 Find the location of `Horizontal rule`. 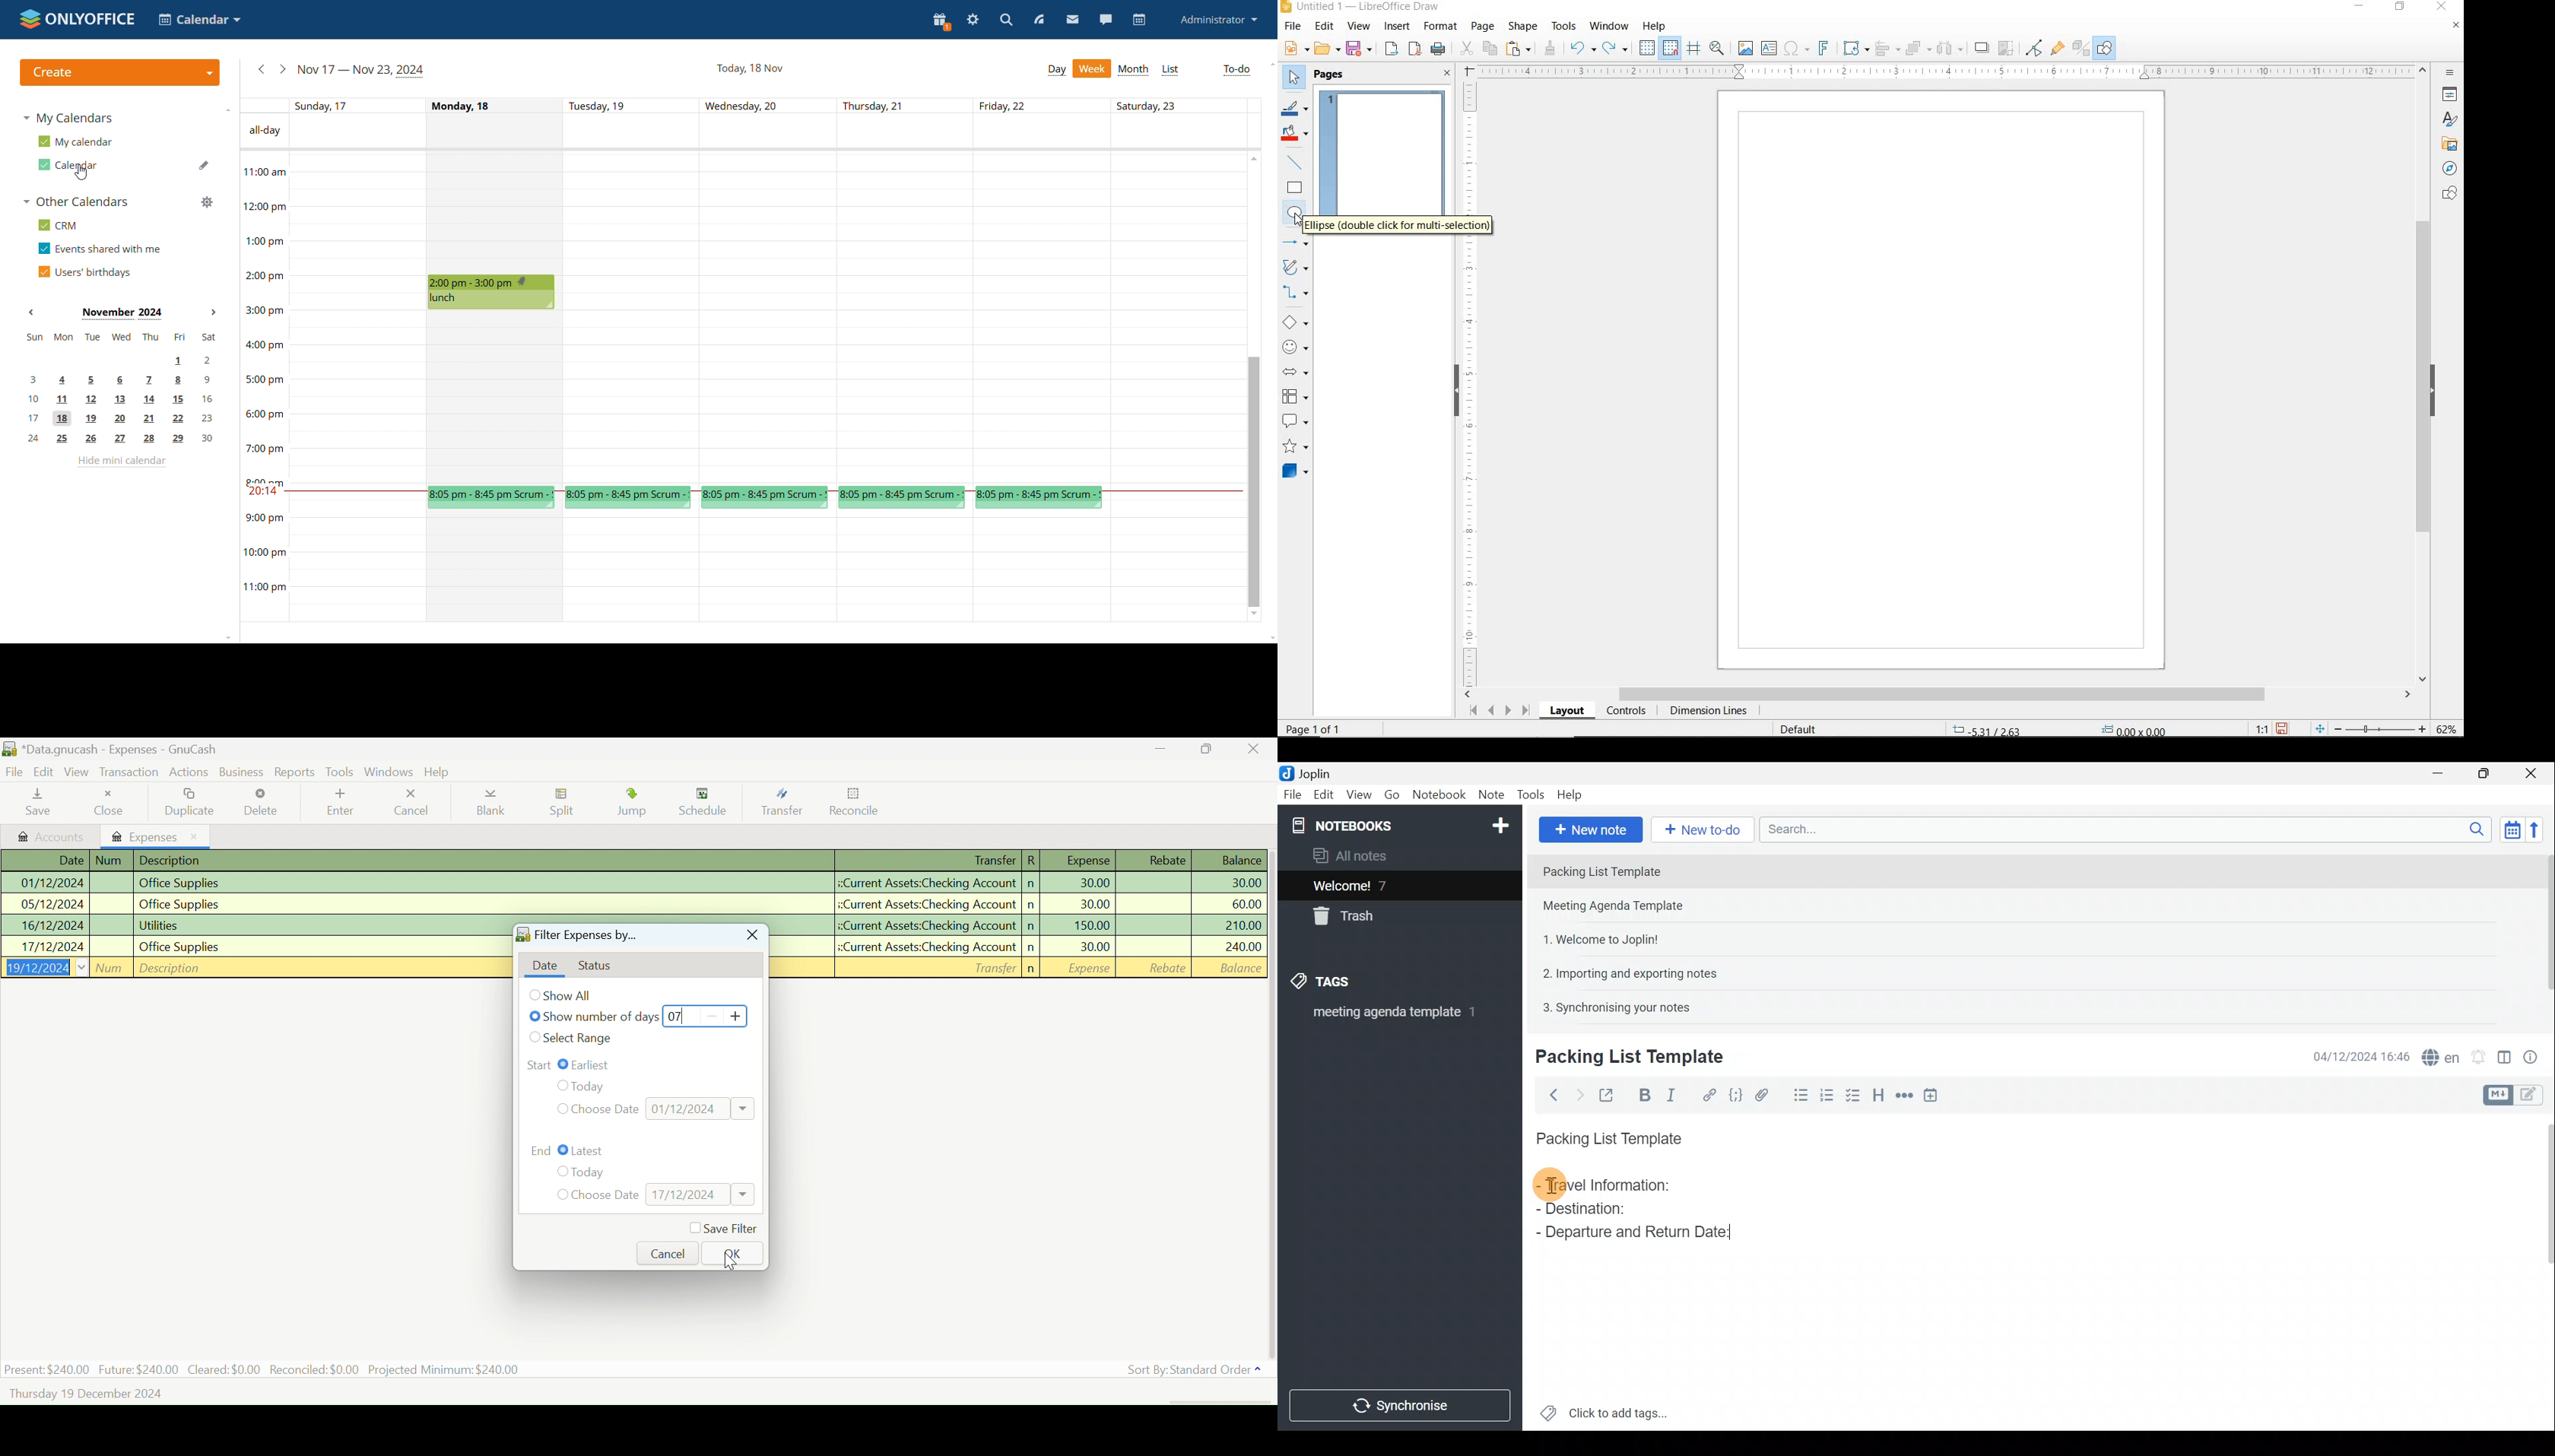

Horizontal rule is located at coordinates (1902, 1095).